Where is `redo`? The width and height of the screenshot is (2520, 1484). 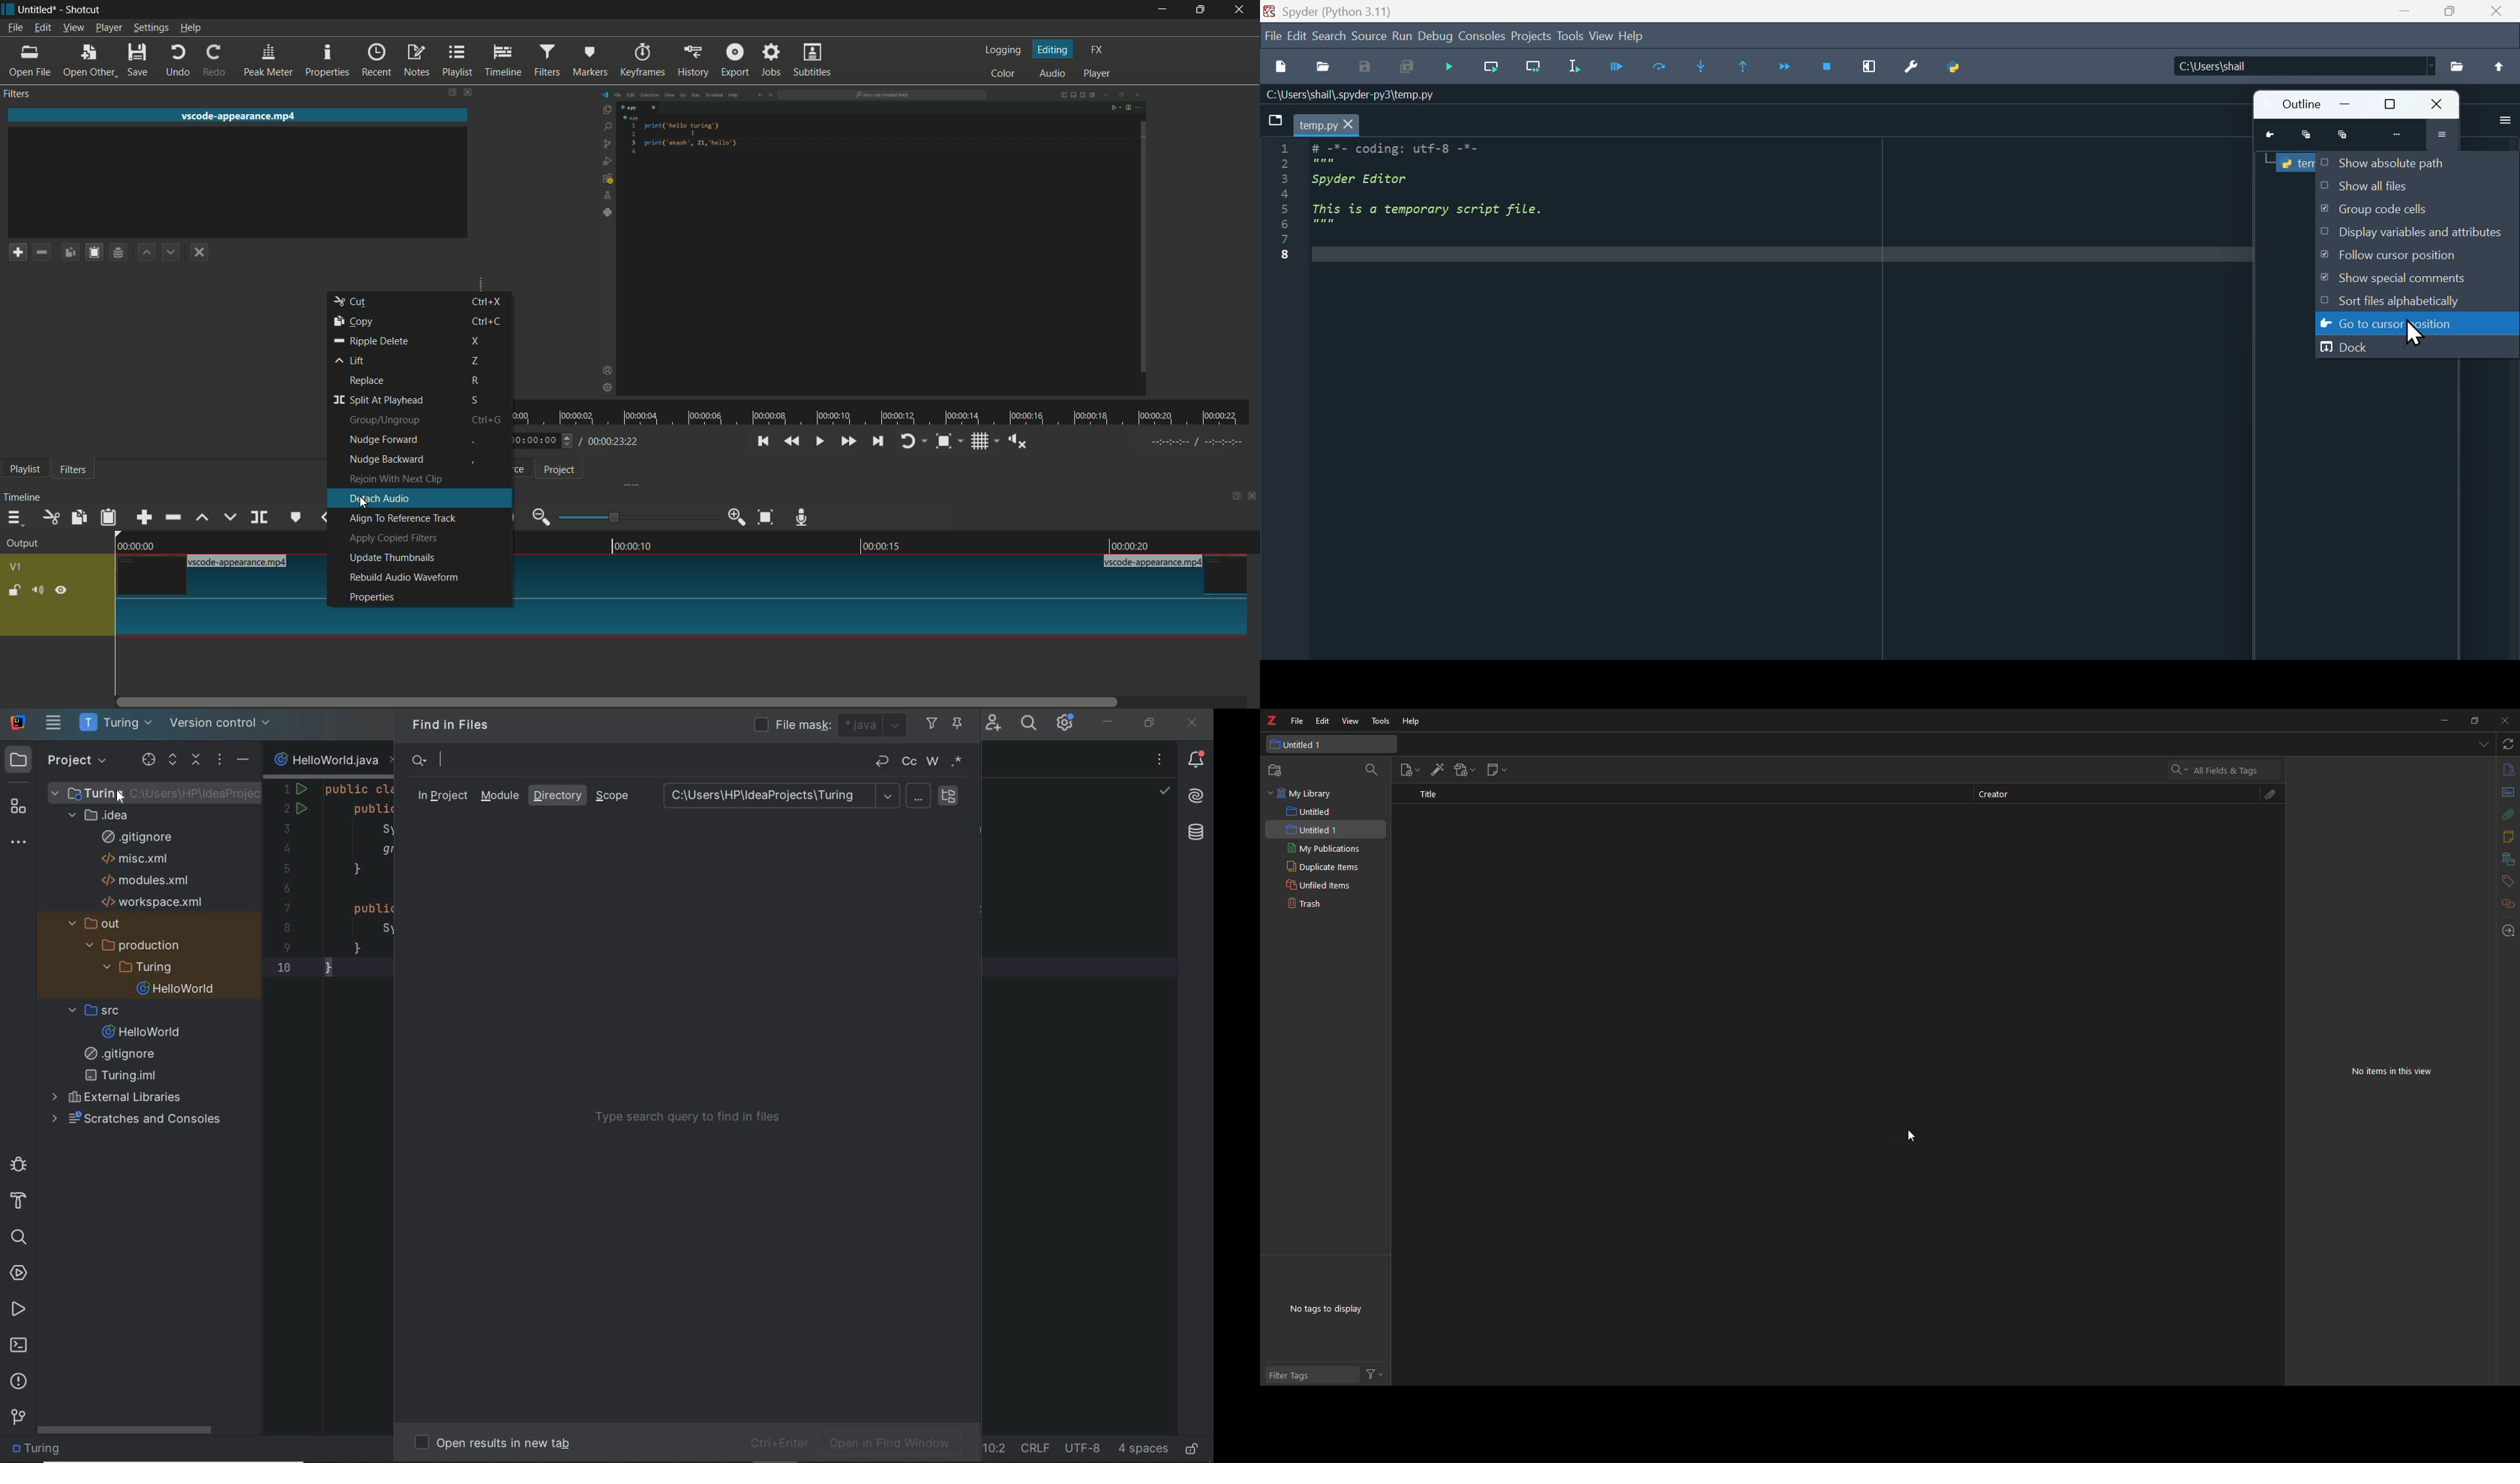 redo is located at coordinates (214, 60).